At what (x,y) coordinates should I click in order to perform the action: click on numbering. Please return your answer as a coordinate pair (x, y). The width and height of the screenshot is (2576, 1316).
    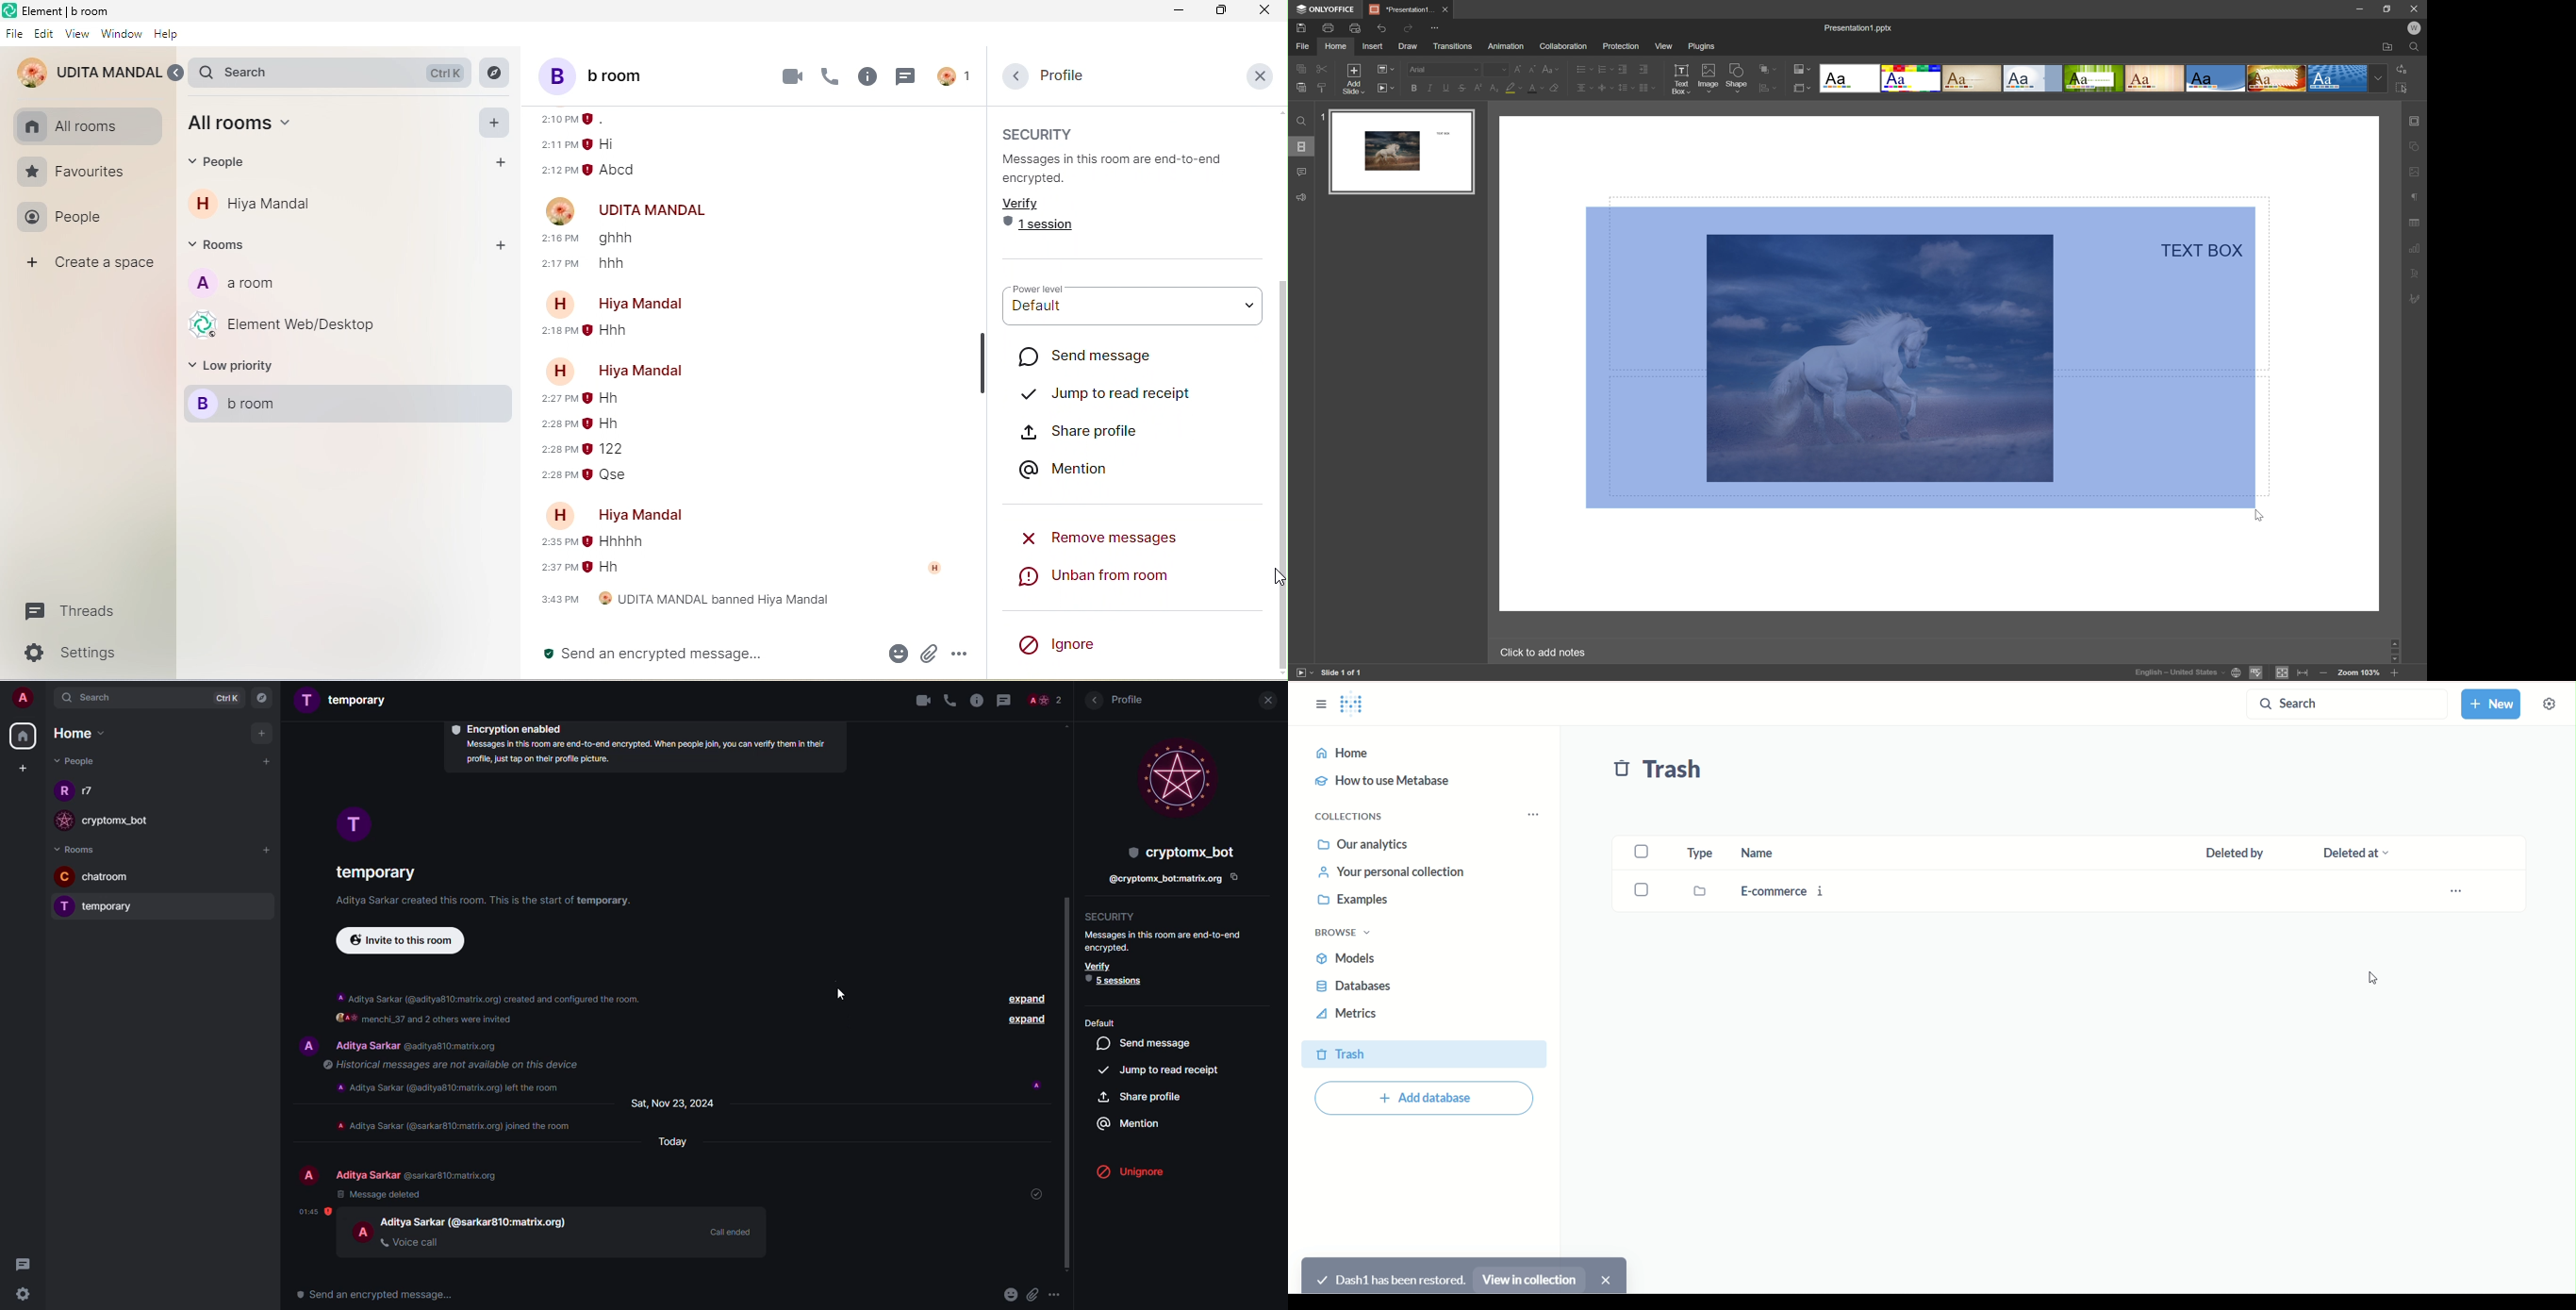
    Looking at the image, I should click on (1604, 69).